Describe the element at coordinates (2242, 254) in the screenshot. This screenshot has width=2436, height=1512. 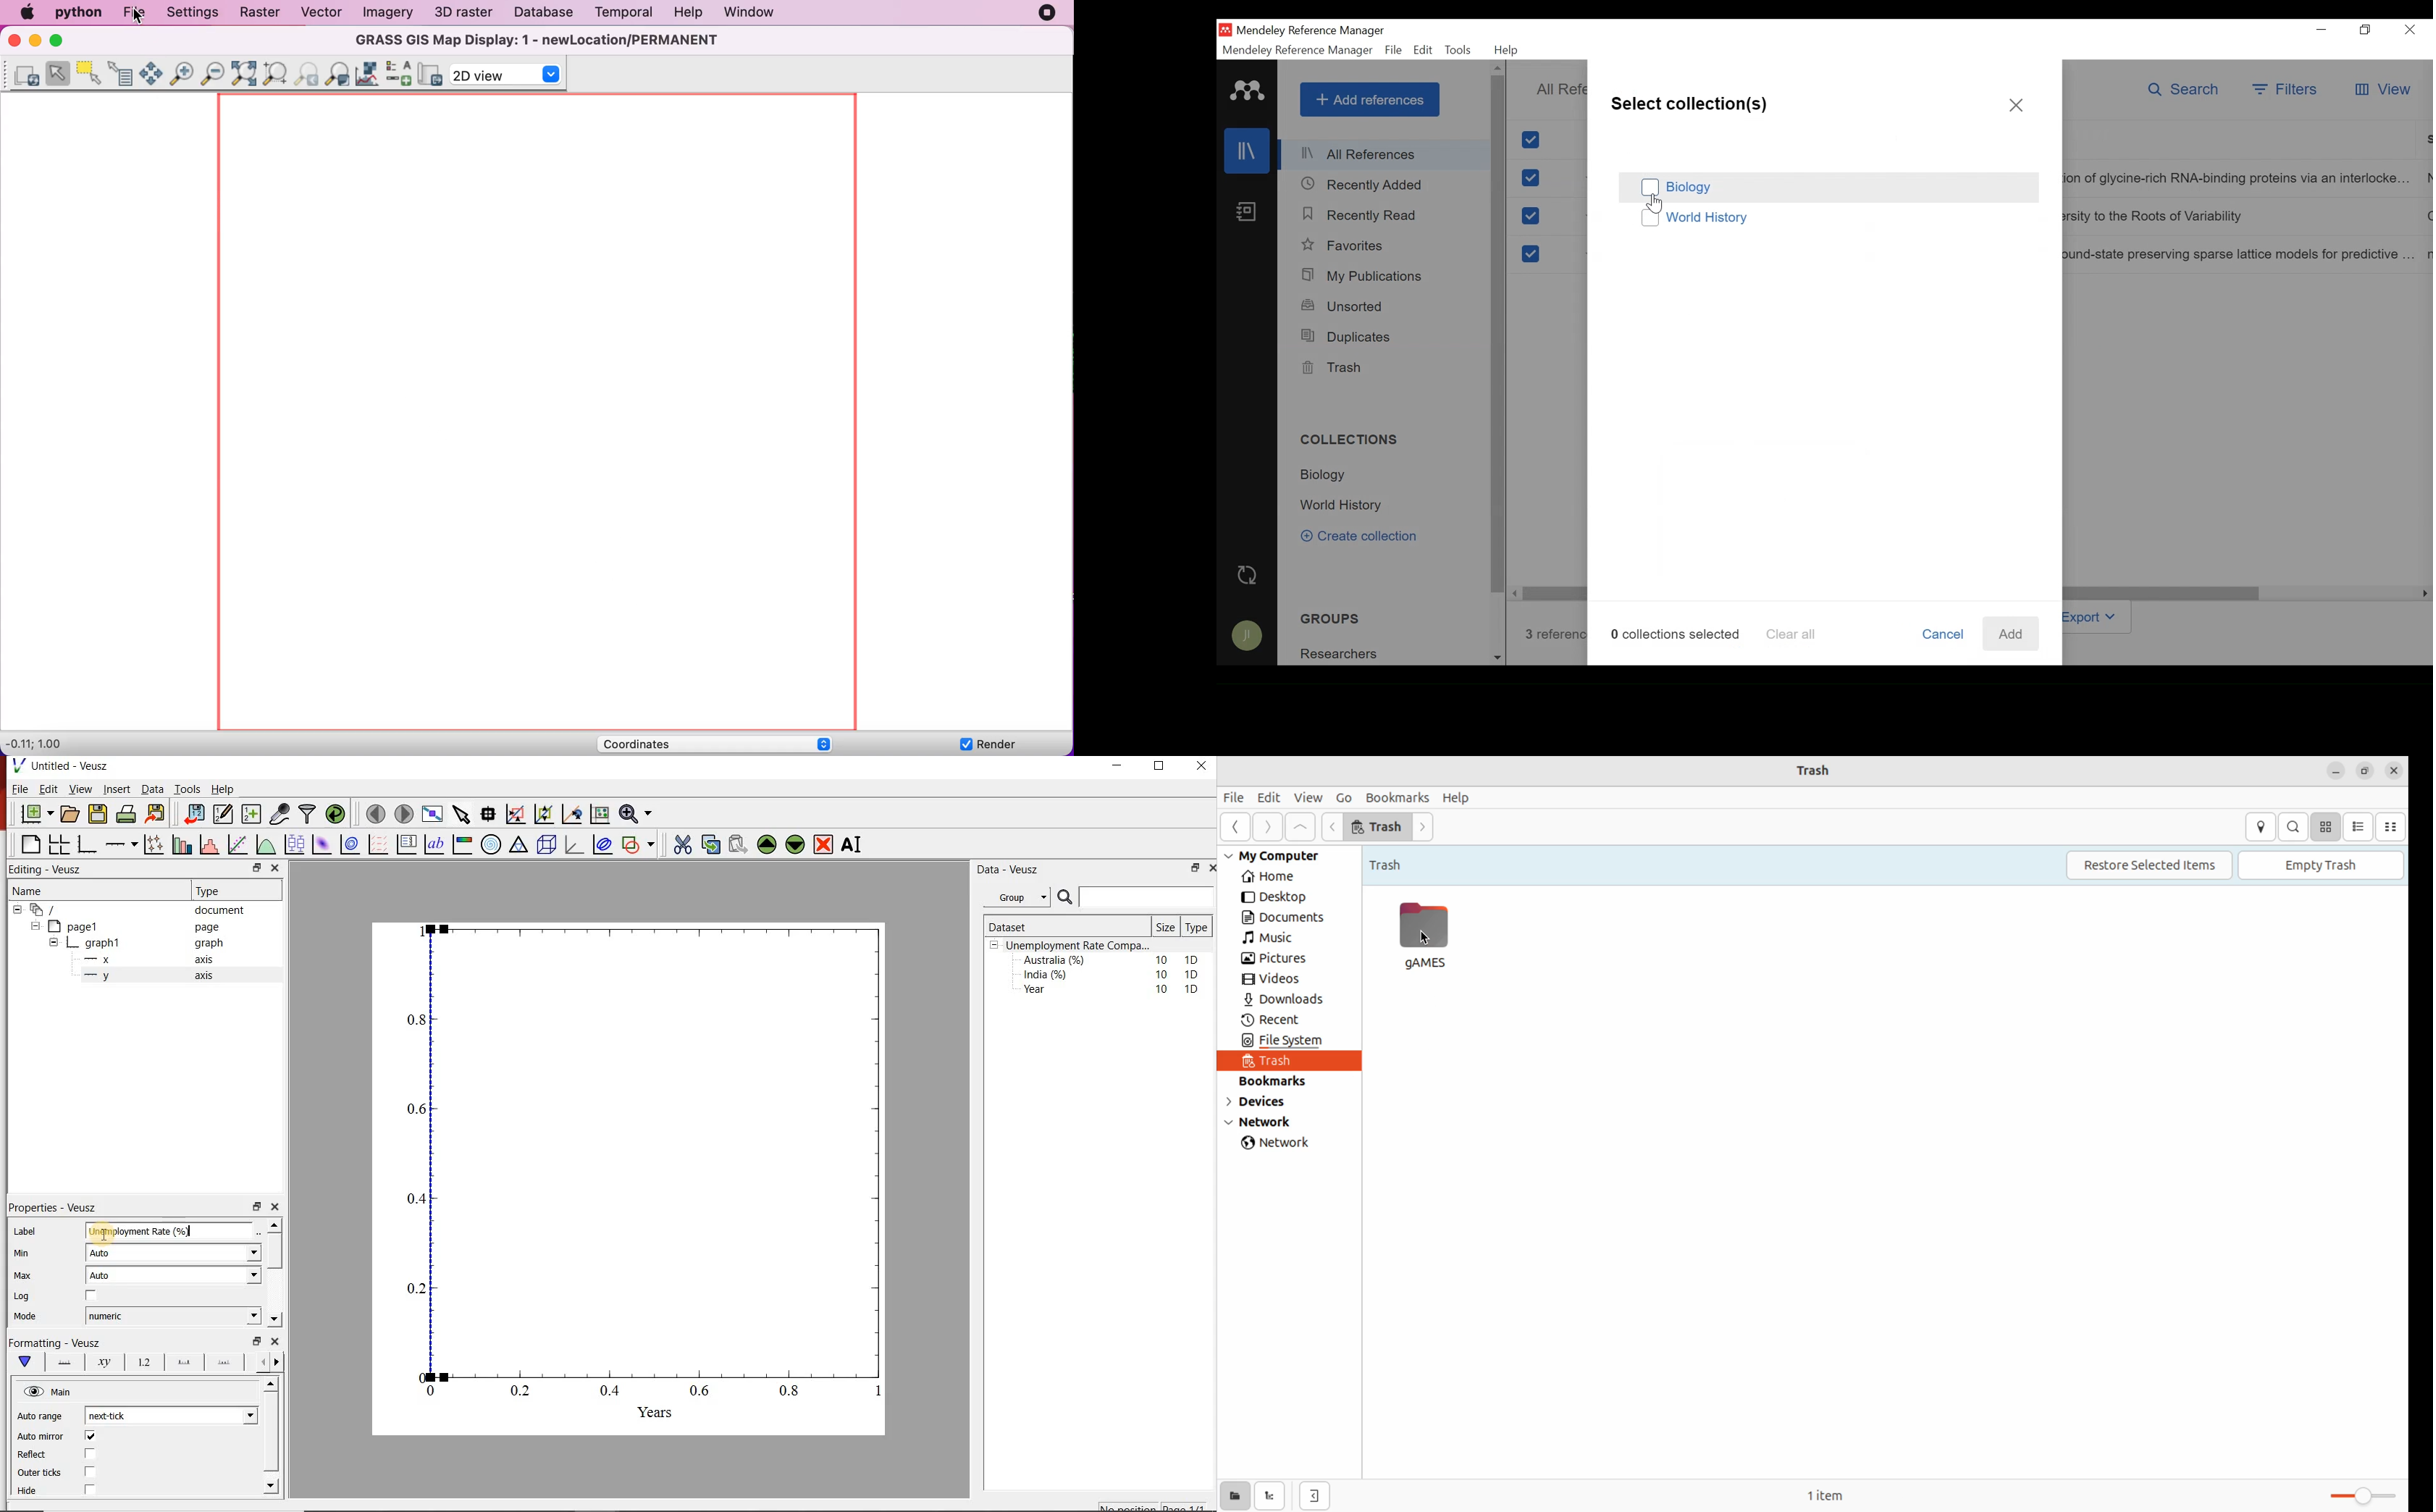
I see `Journal Title` at that location.